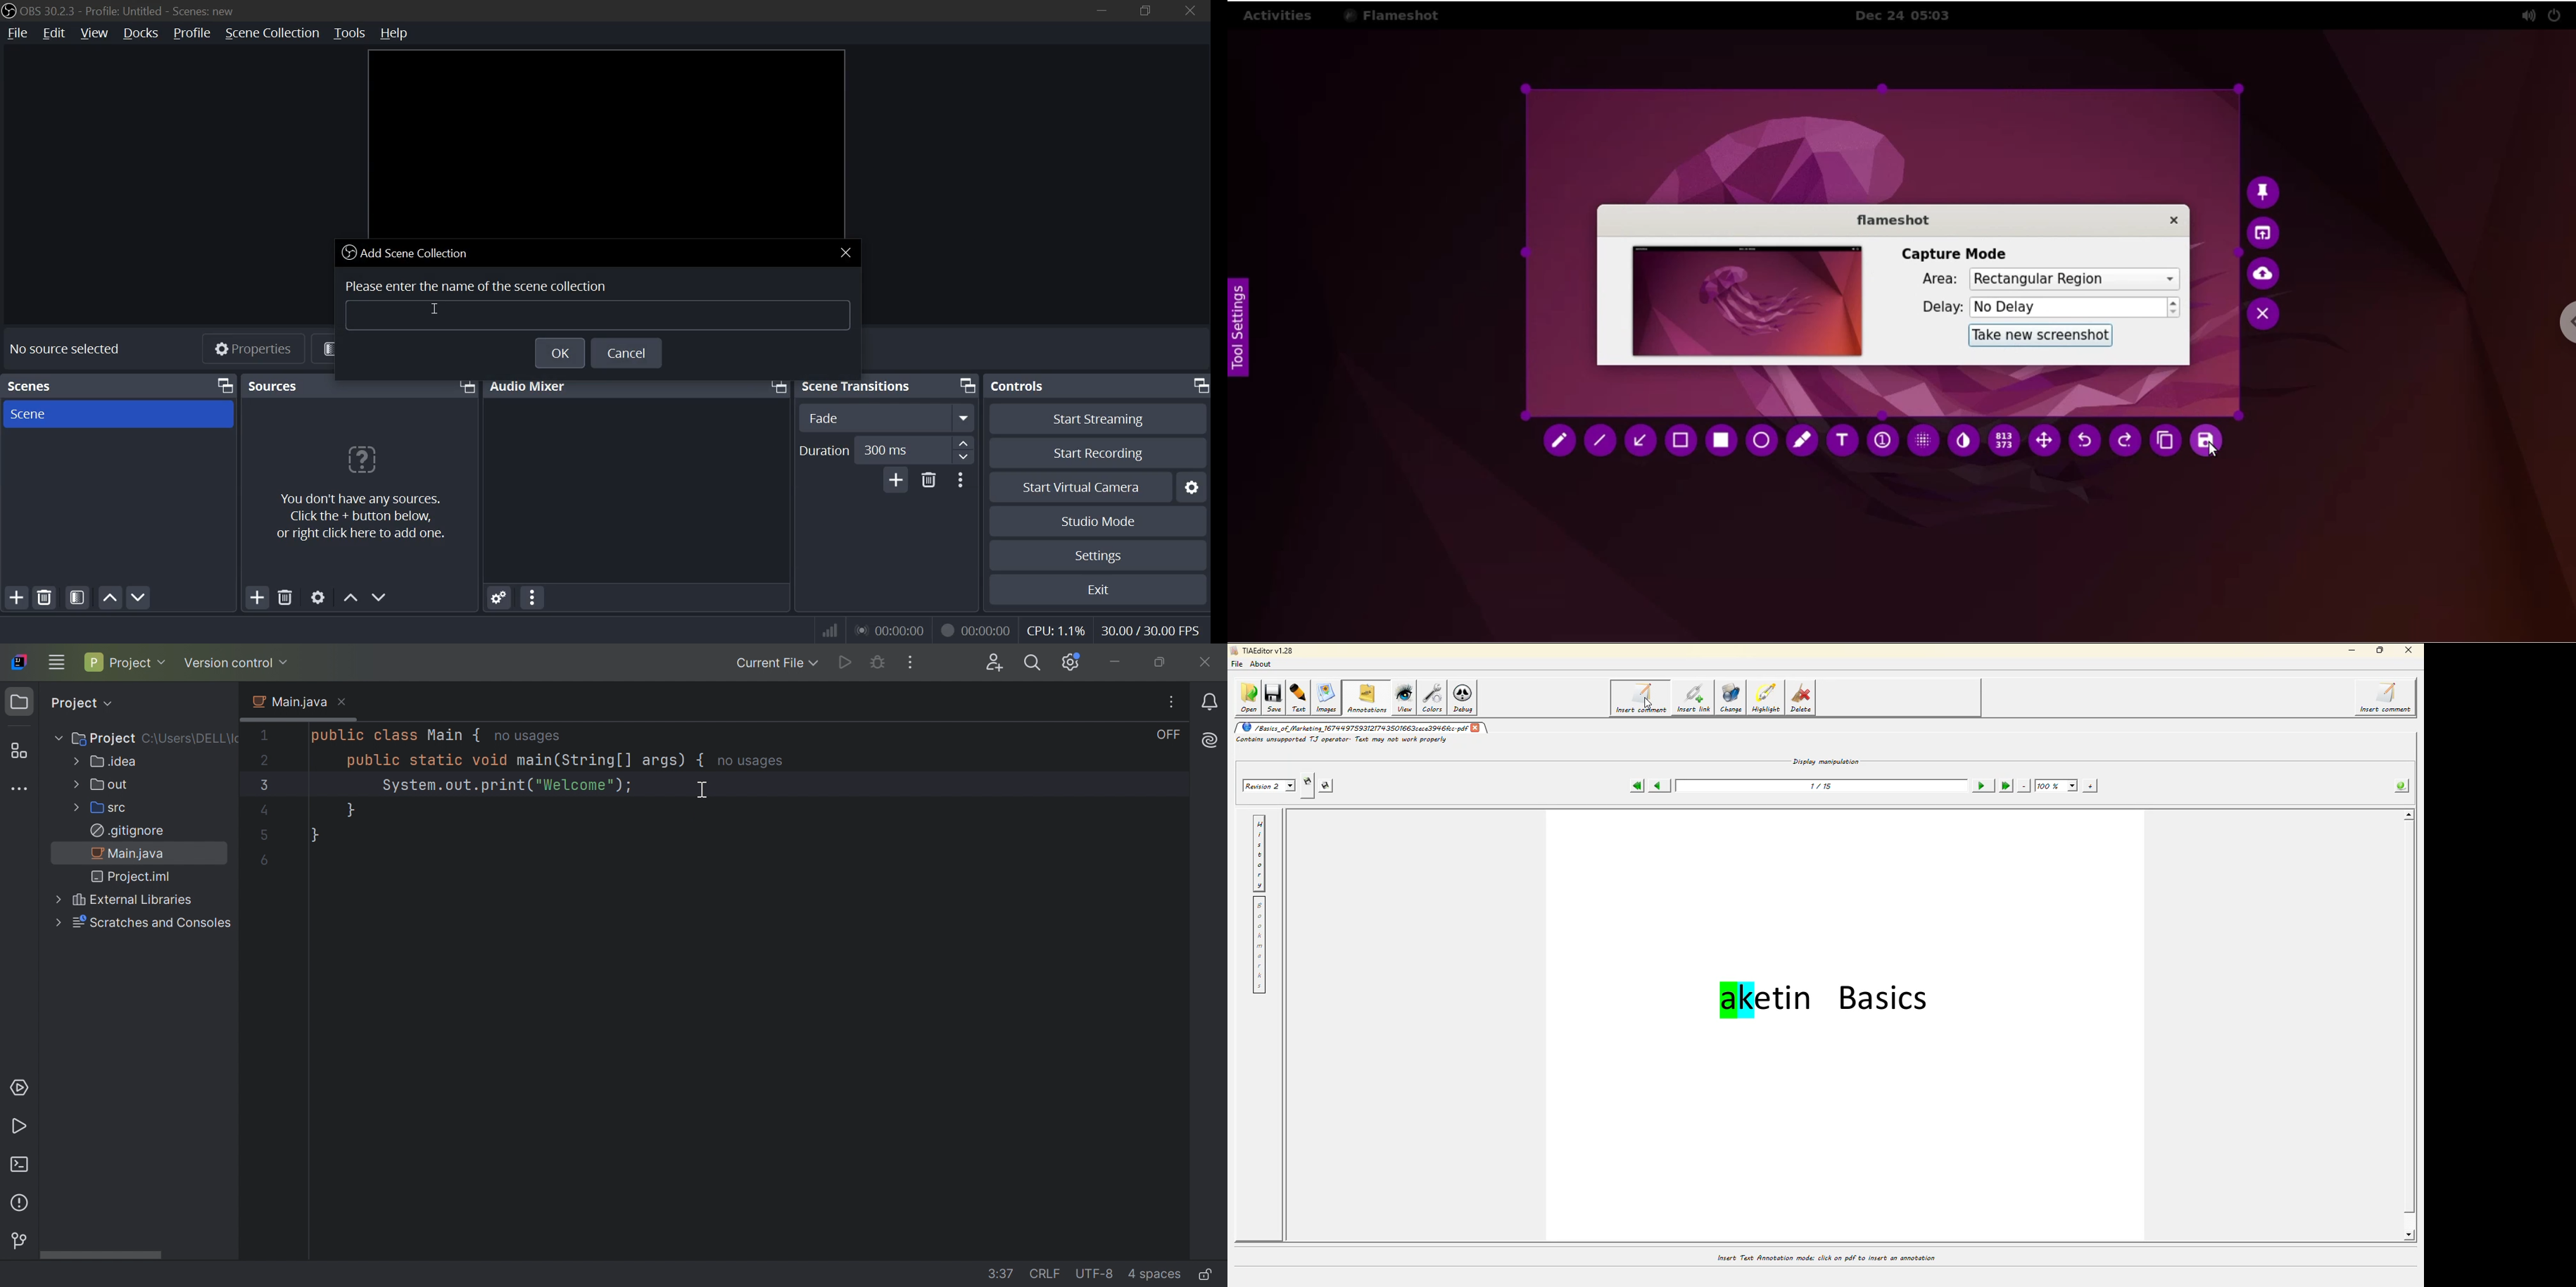 This screenshot has height=1288, width=2576. What do you see at coordinates (629, 355) in the screenshot?
I see `cancel` at bounding box center [629, 355].